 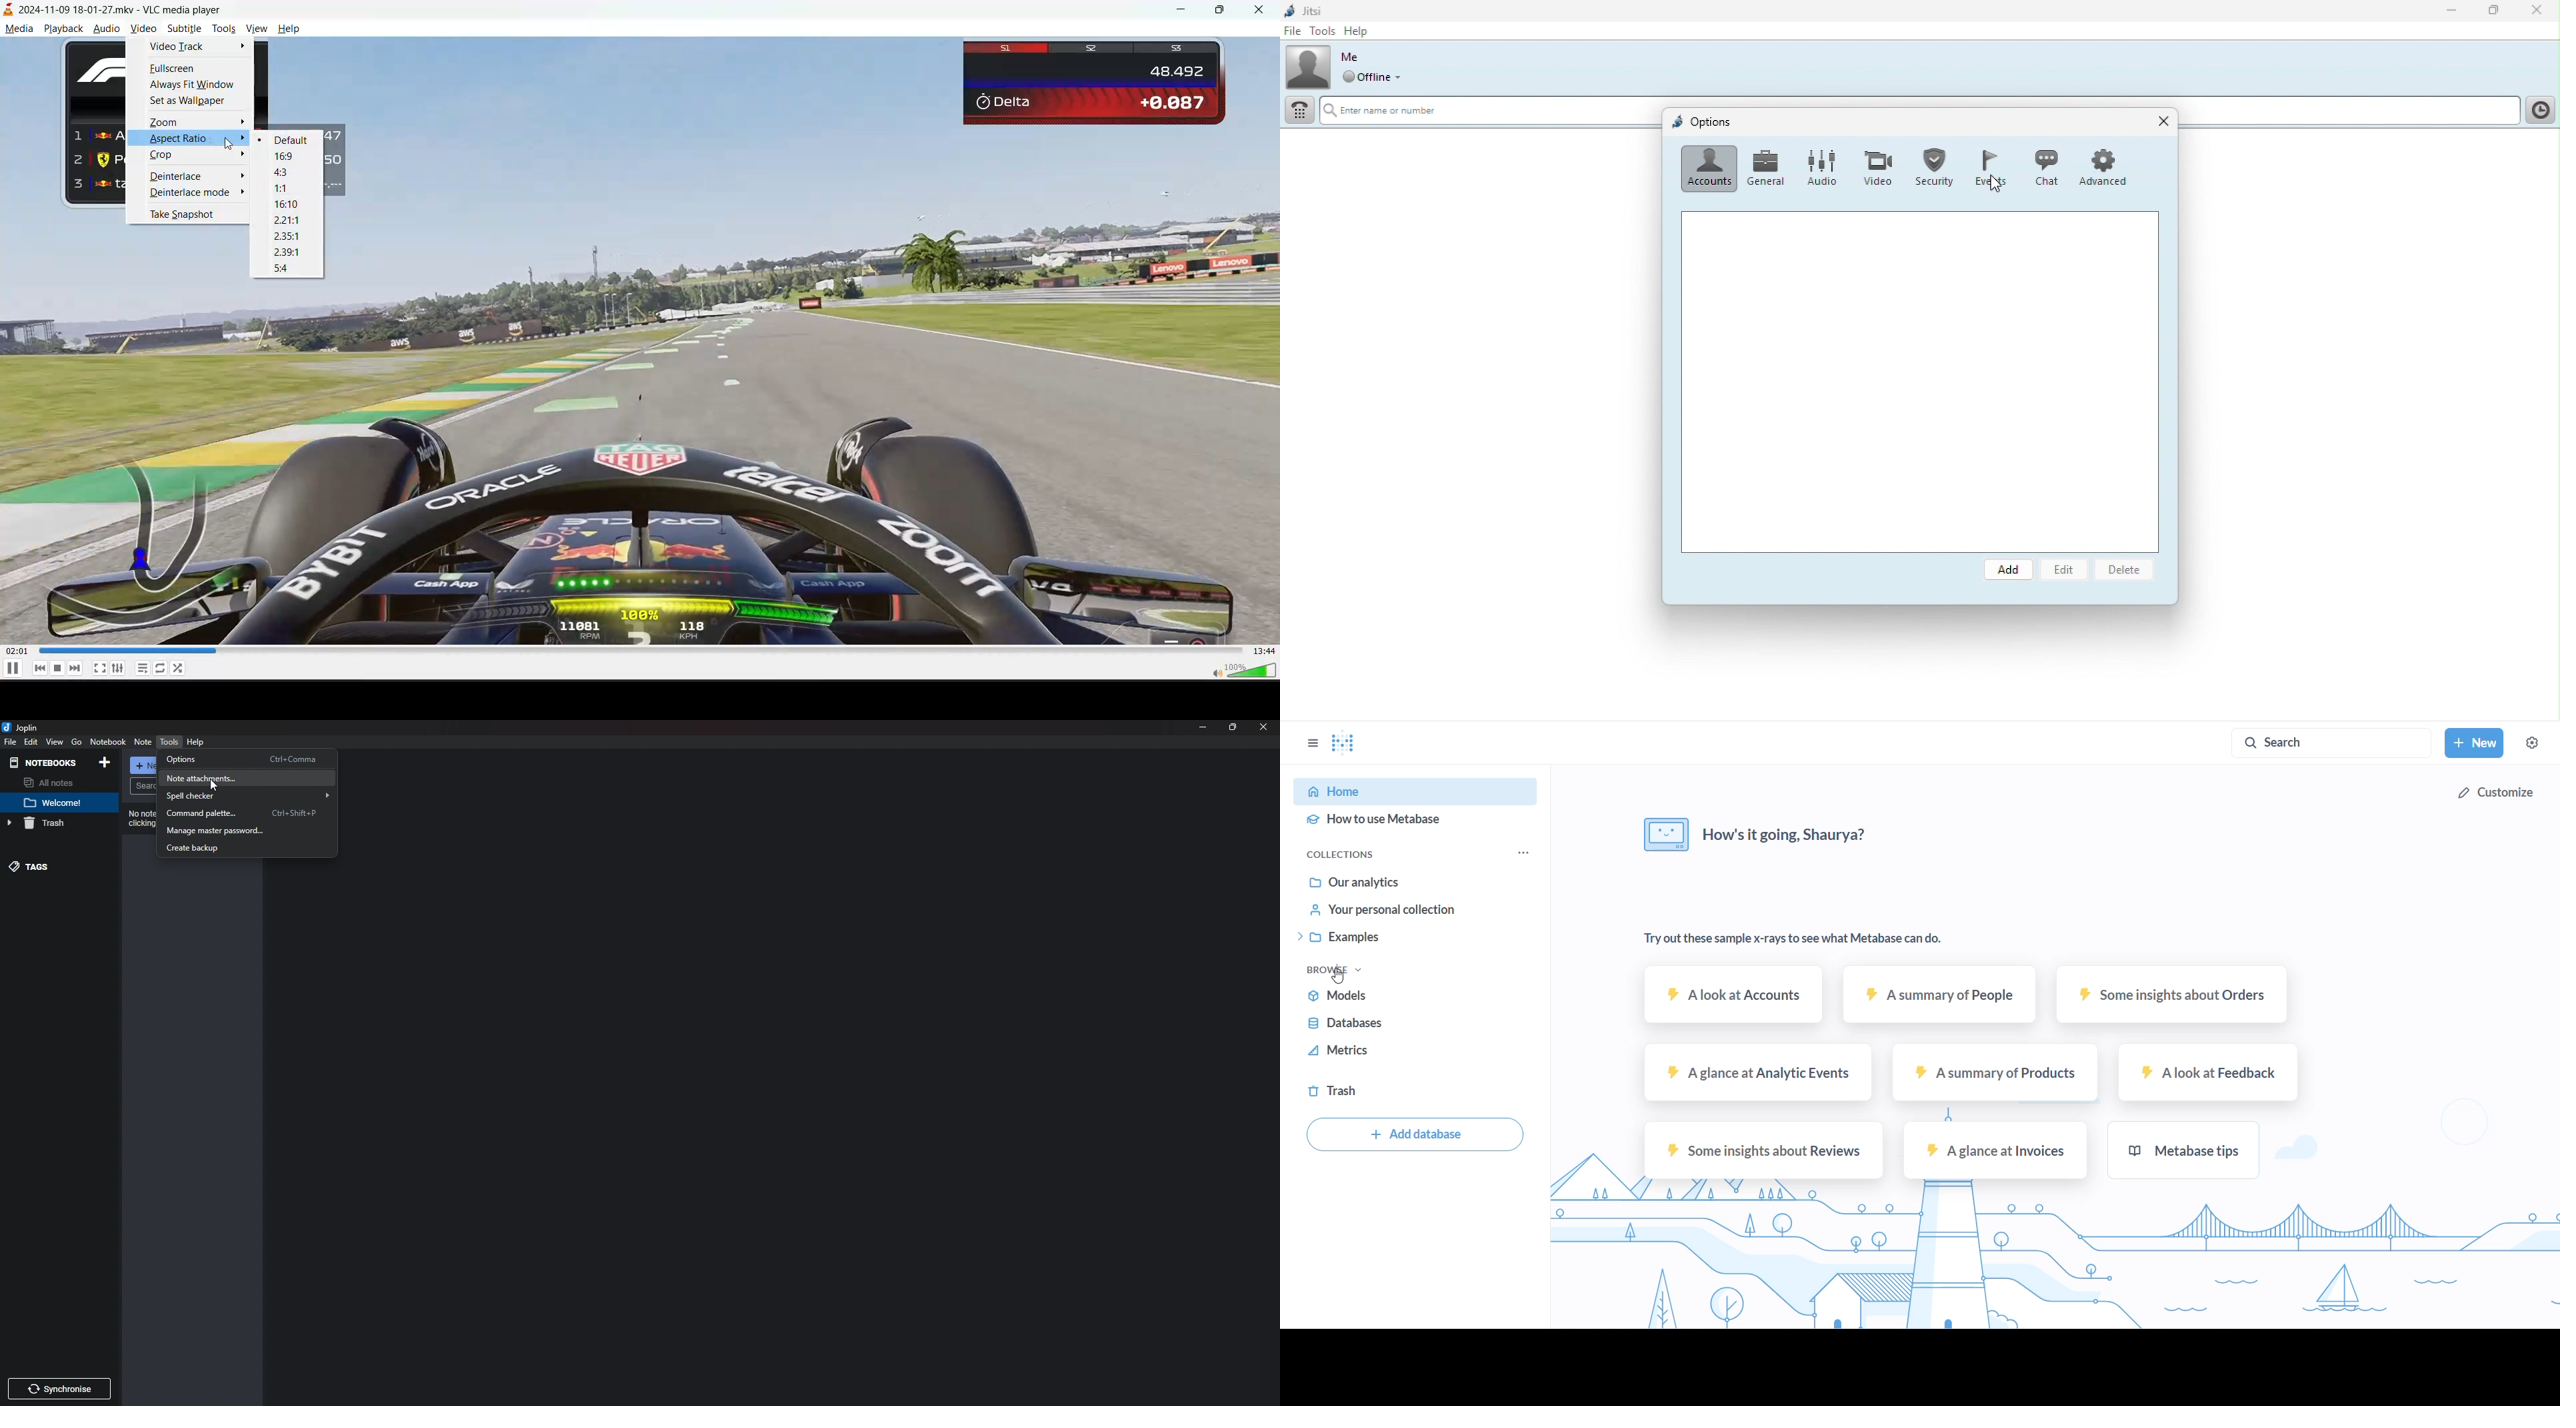 I want to click on close, so click(x=1255, y=11).